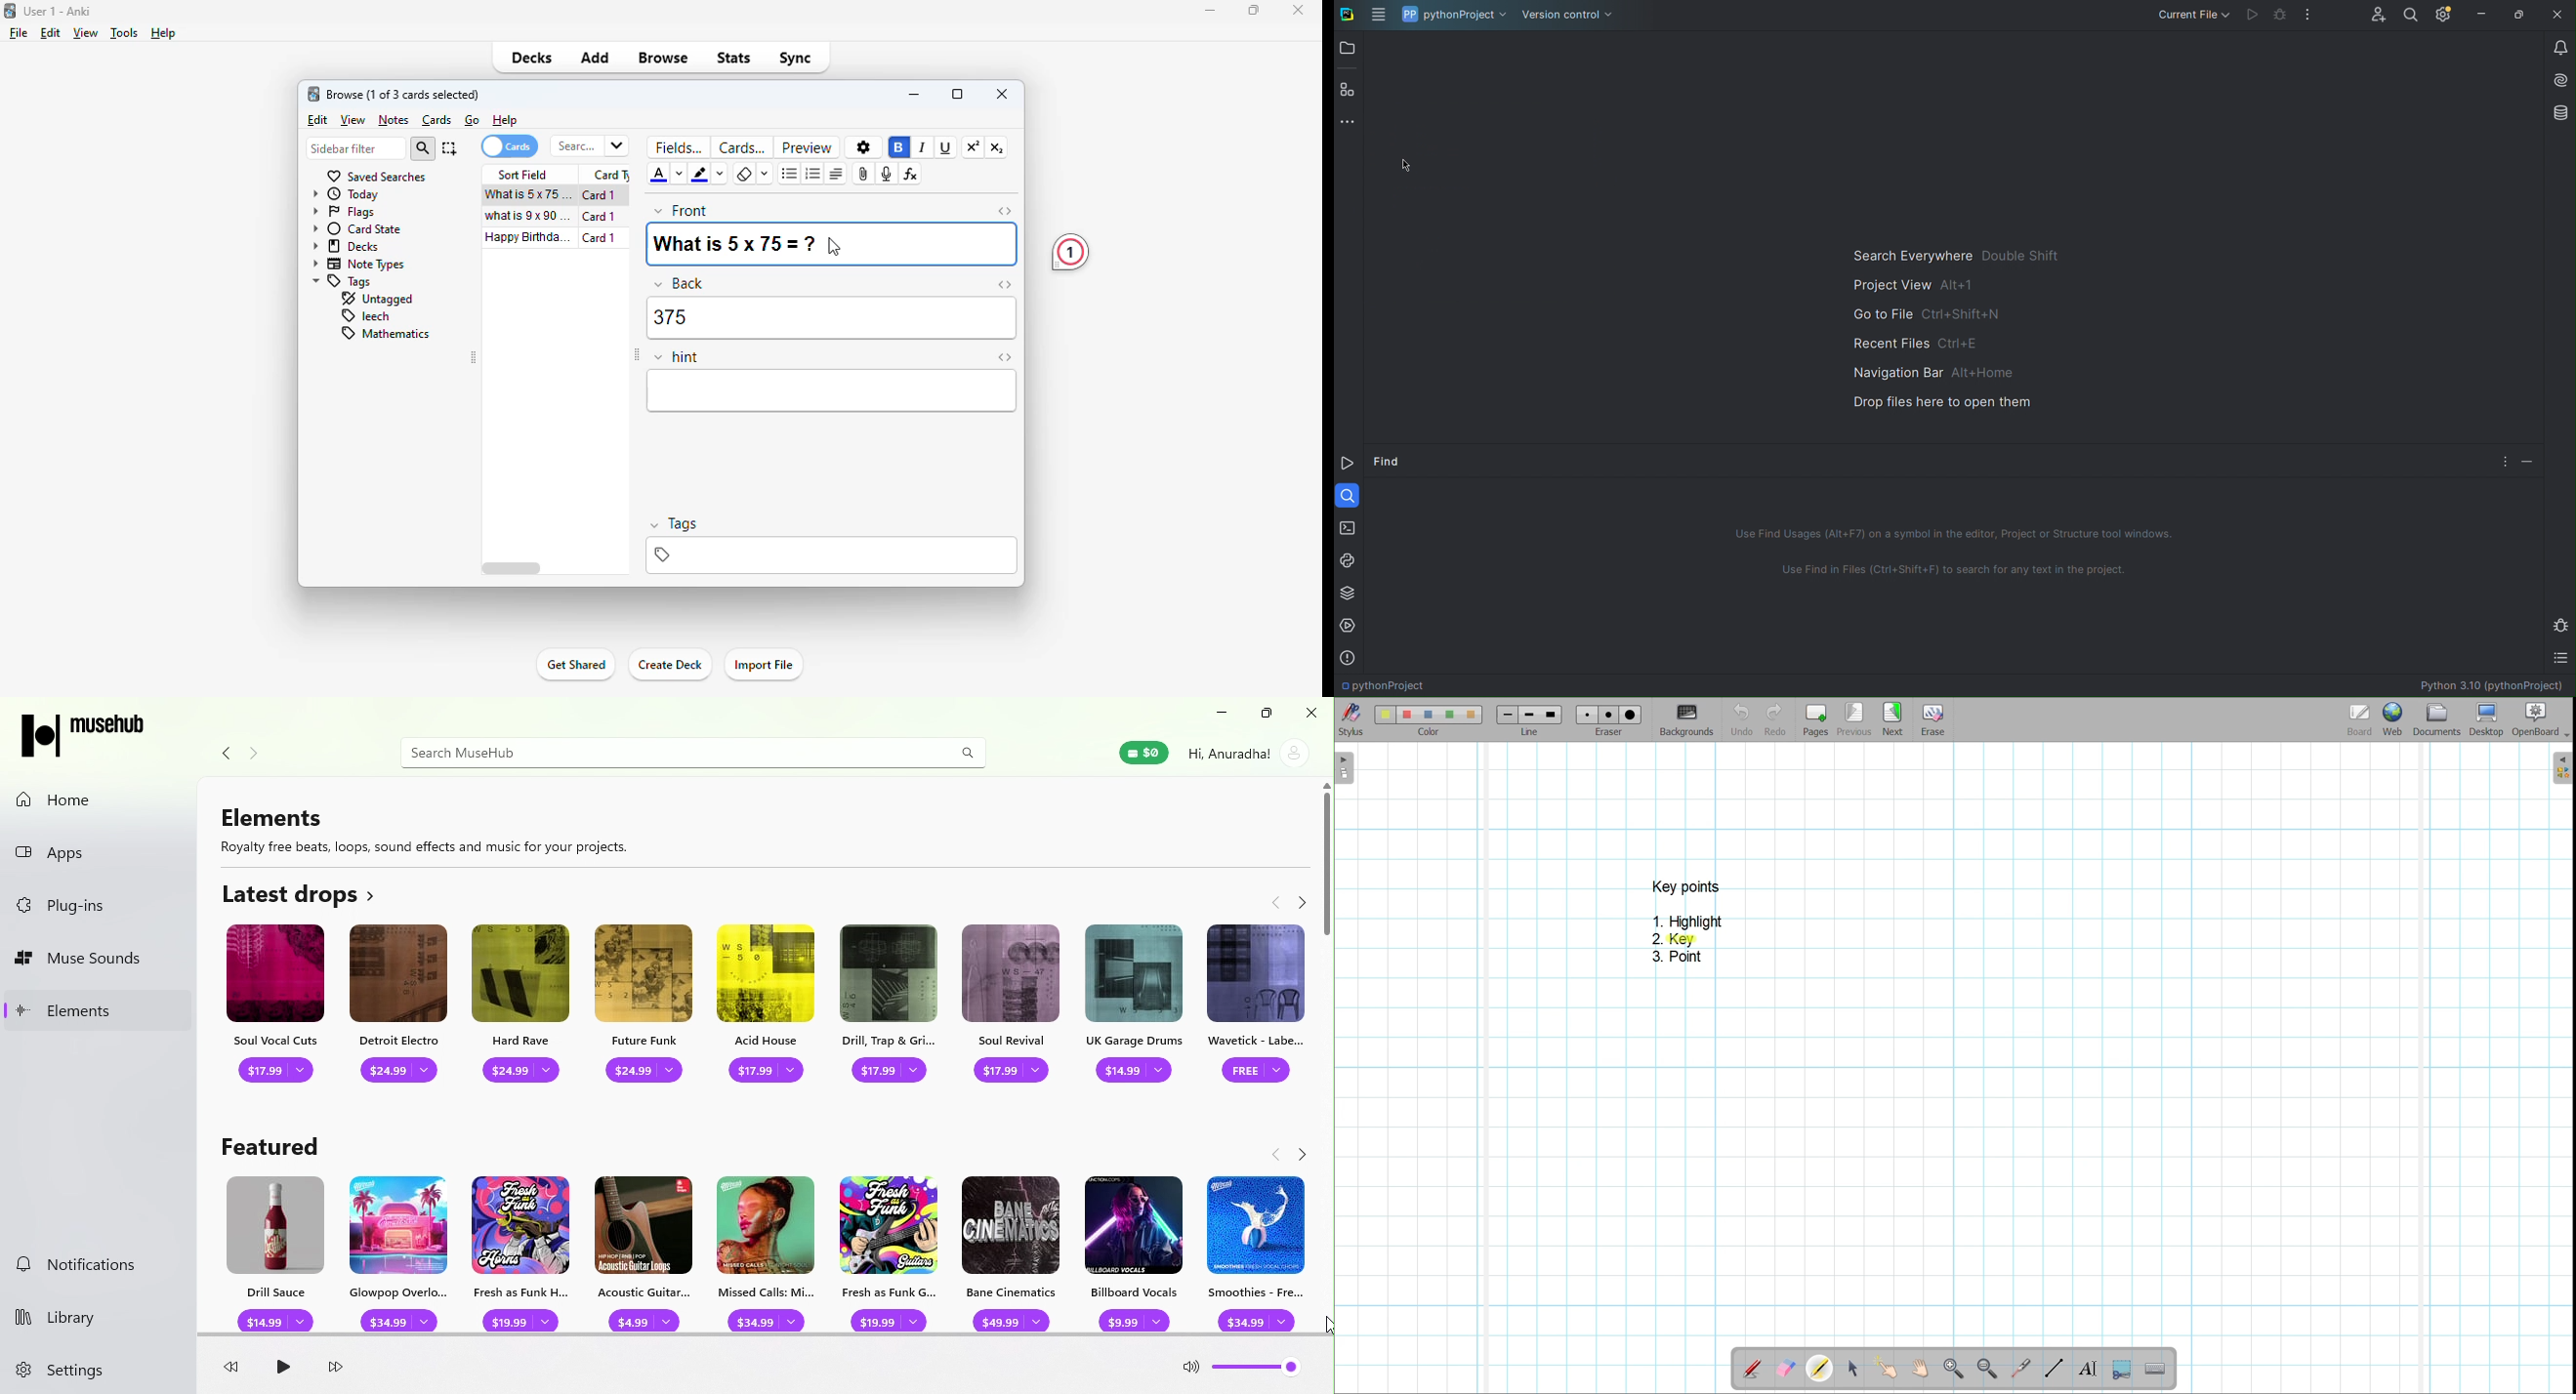 The width and height of the screenshot is (2576, 1400). I want to click on color4, so click(1449, 714).